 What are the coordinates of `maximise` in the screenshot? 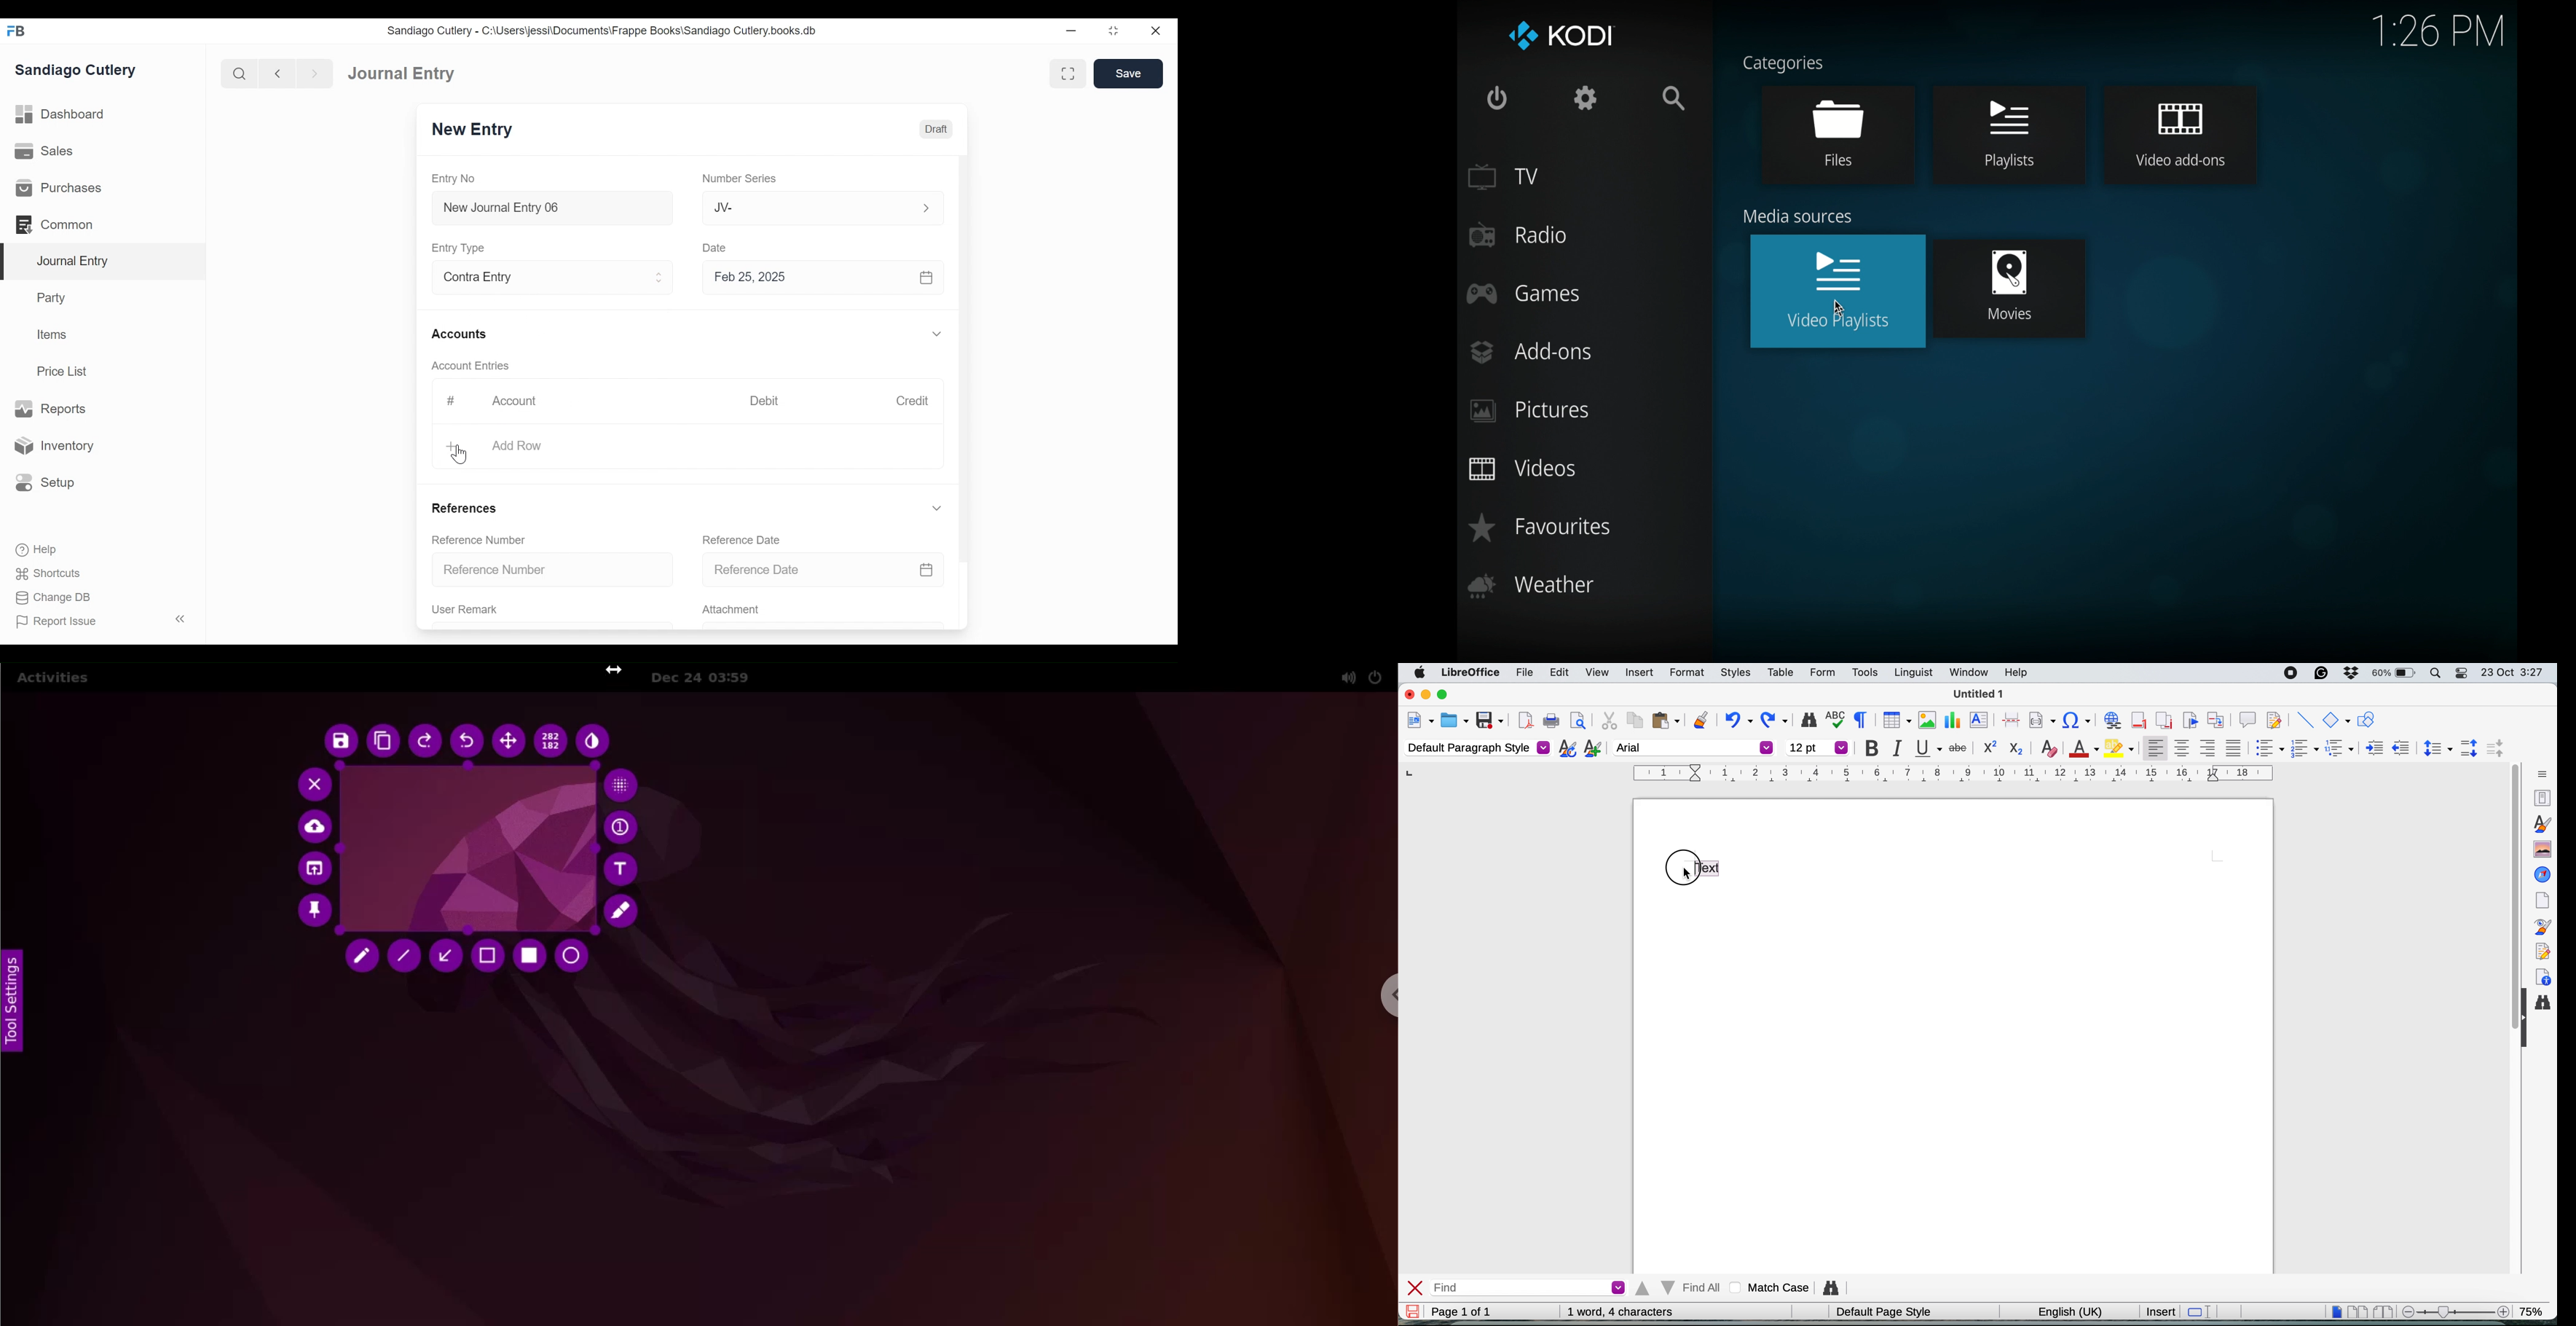 It's located at (1447, 696).